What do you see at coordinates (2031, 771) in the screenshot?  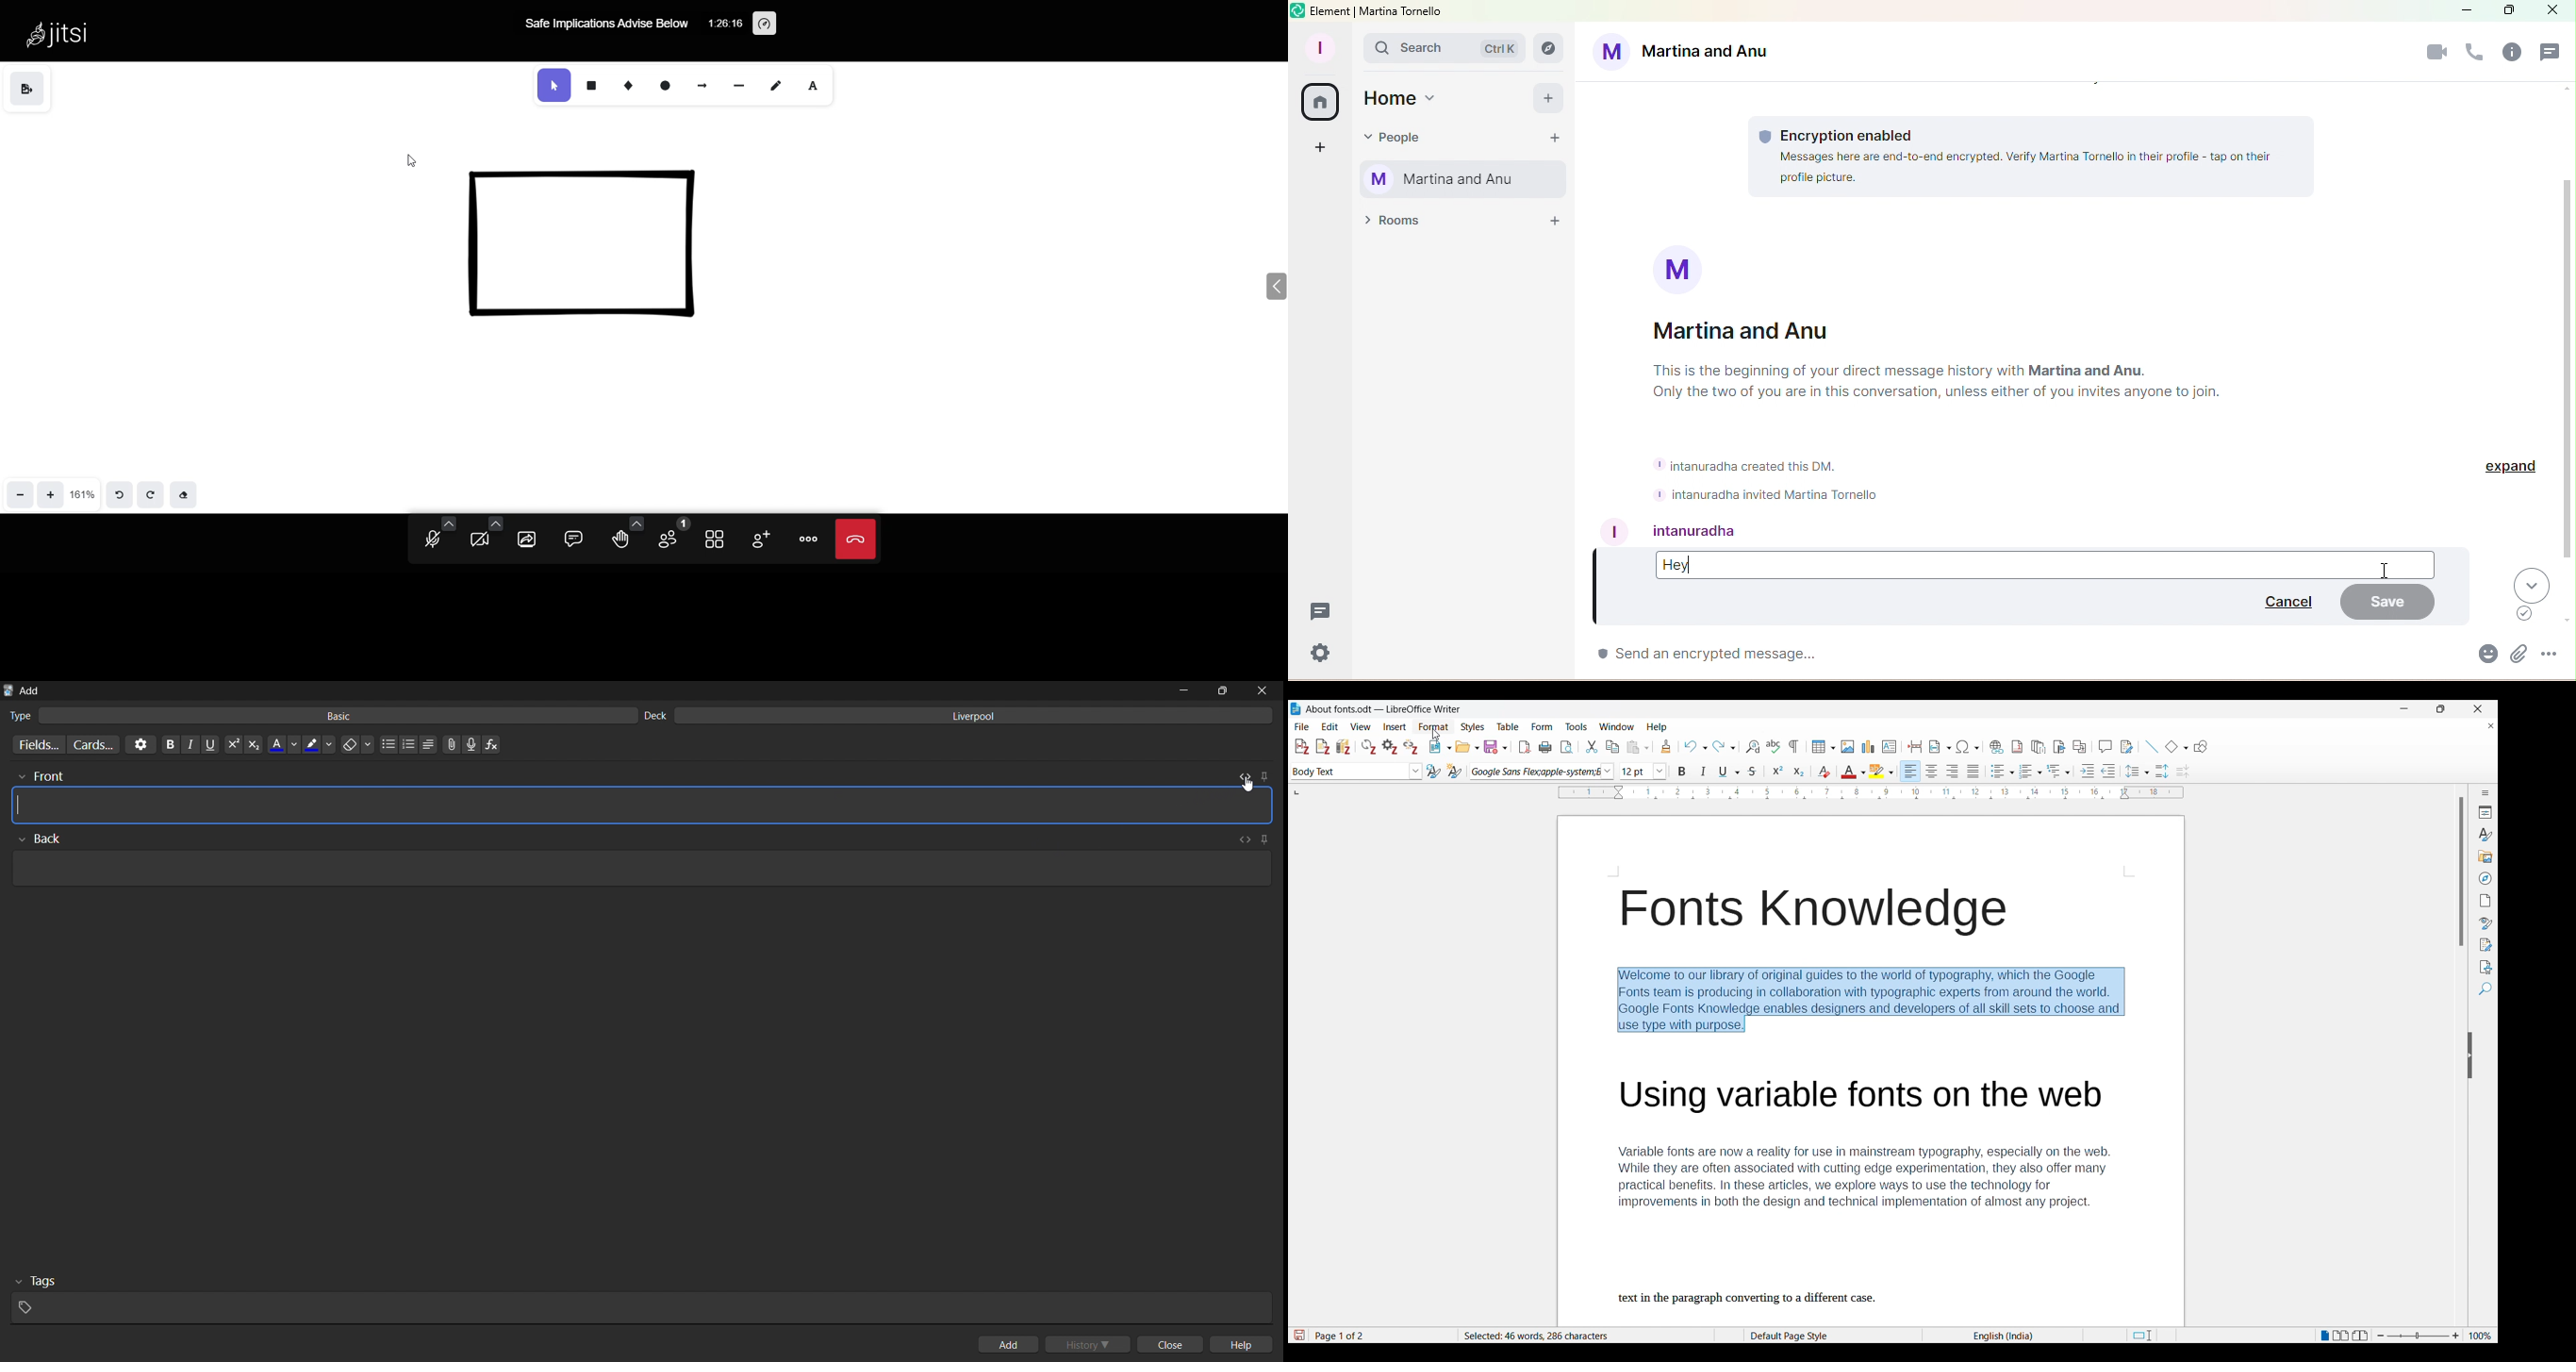 I see `Ordered list` at bounding box center [2031, 771].